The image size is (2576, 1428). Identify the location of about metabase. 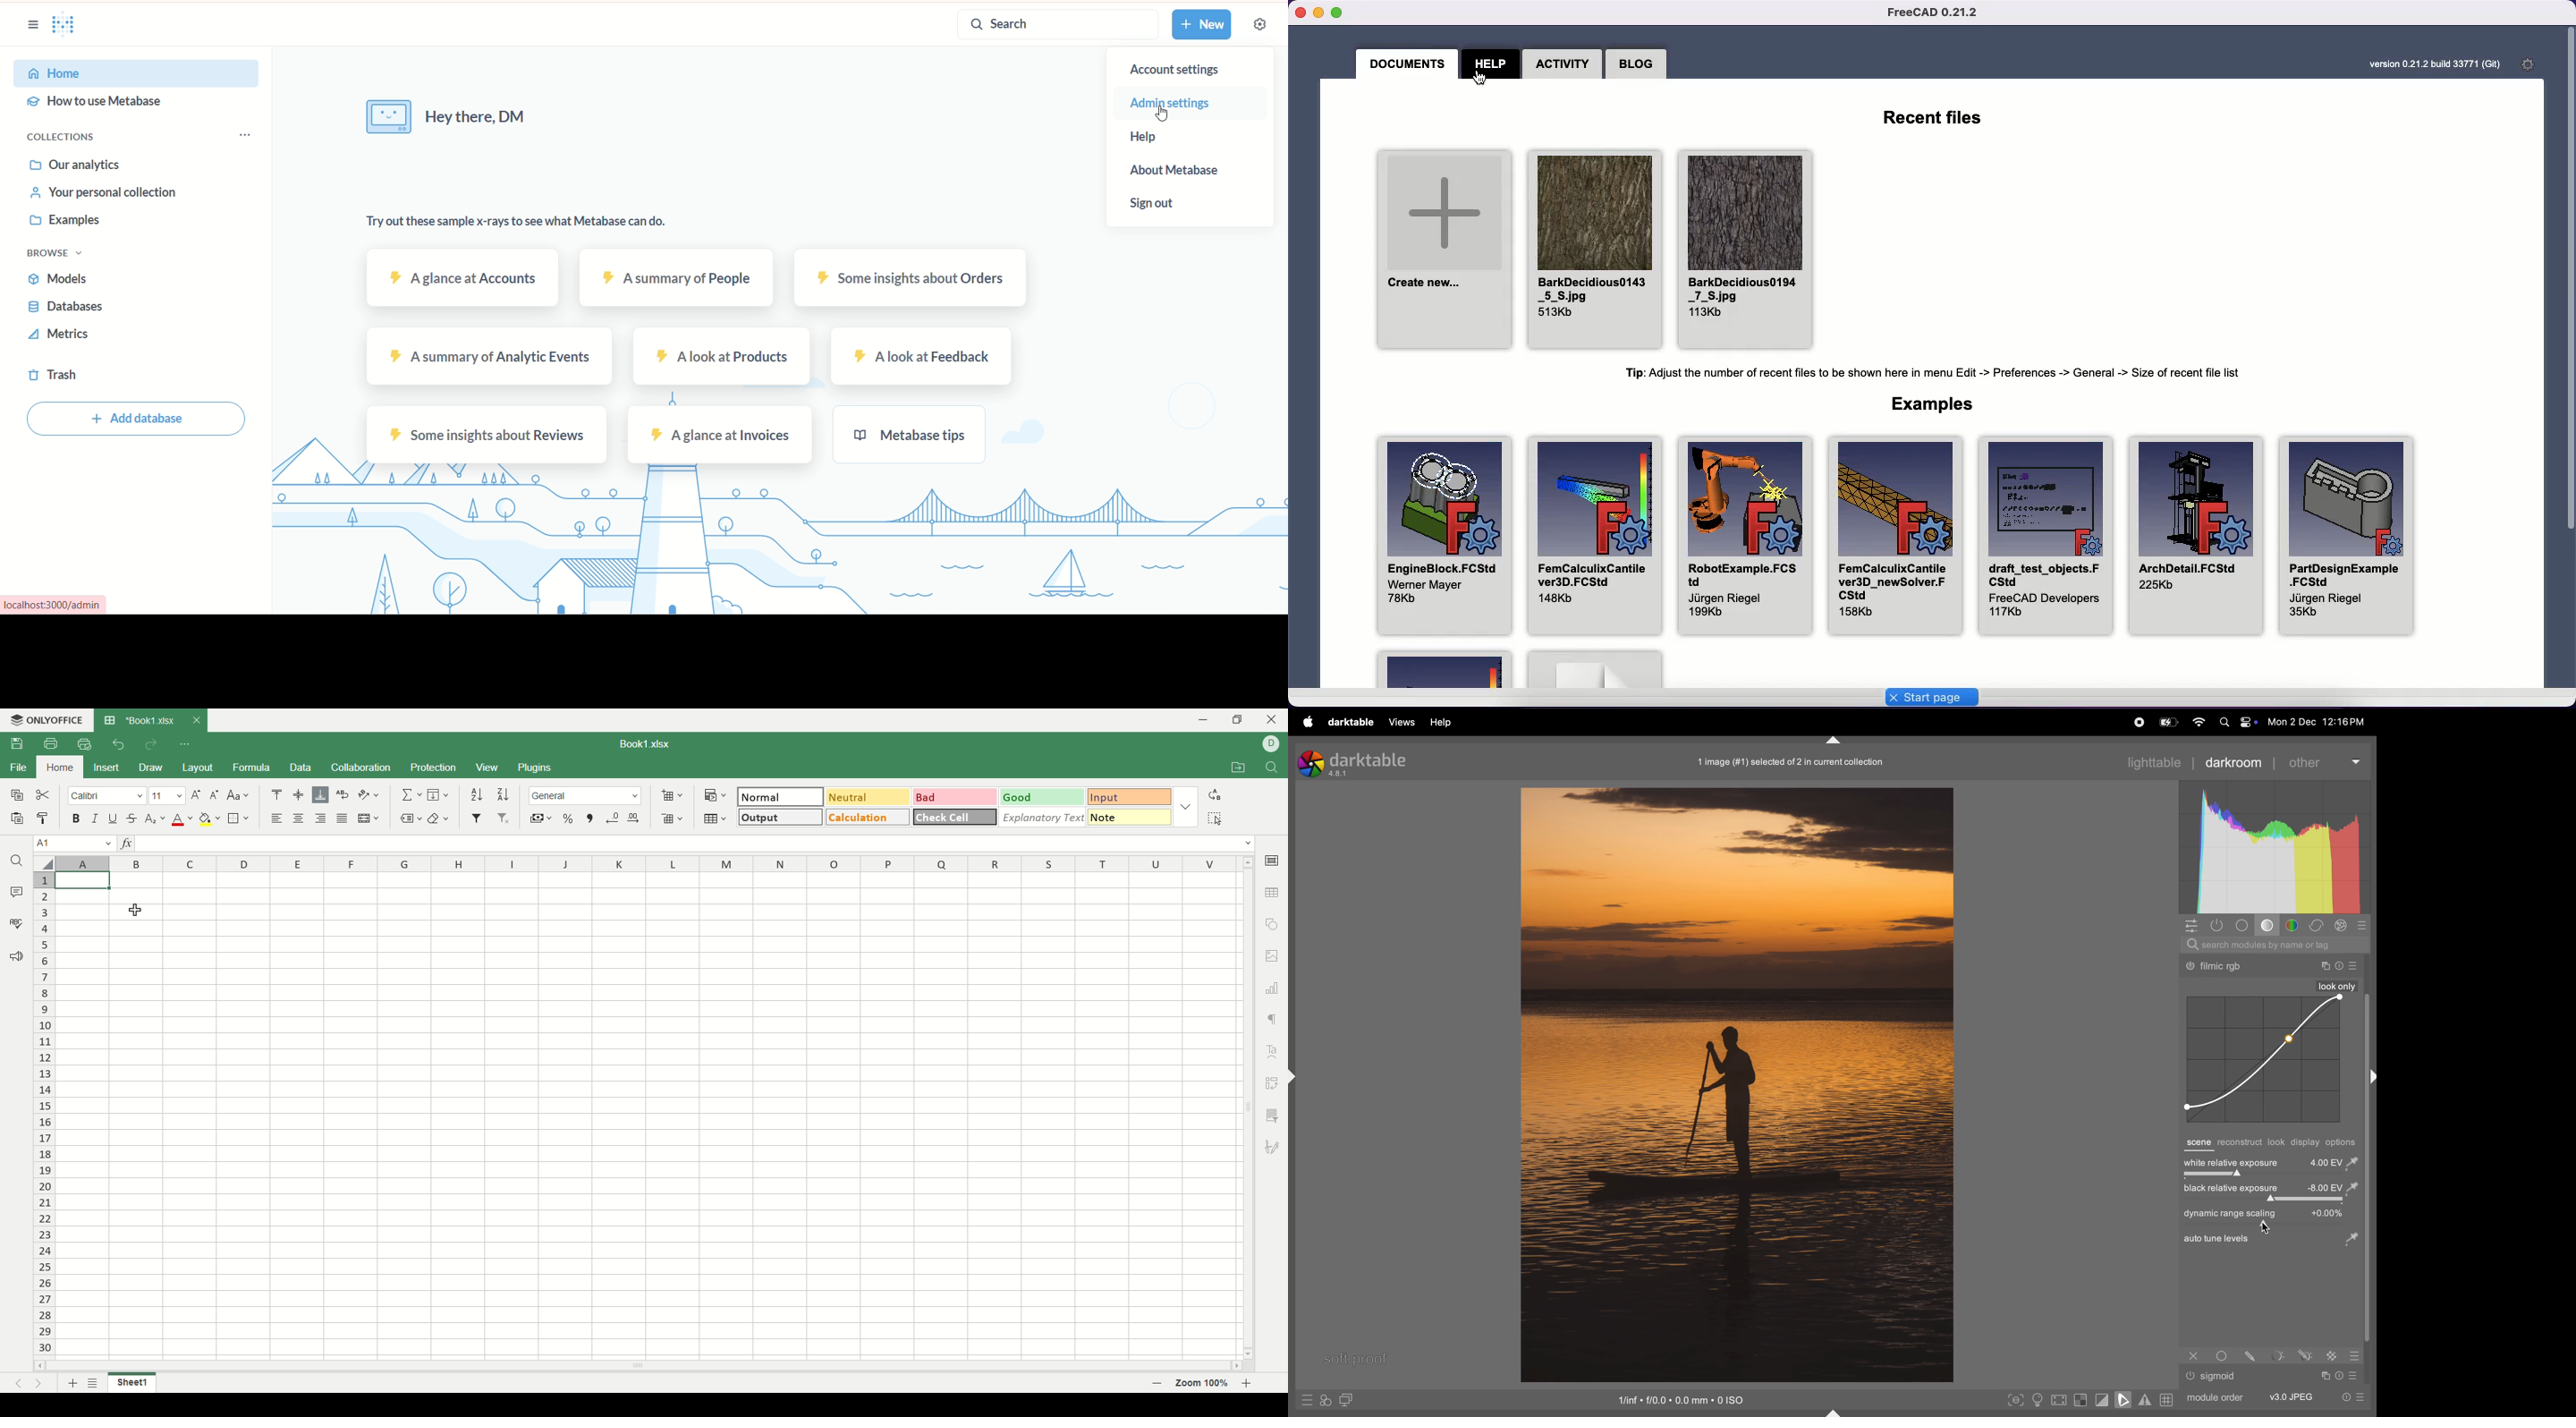
(1173, 170).